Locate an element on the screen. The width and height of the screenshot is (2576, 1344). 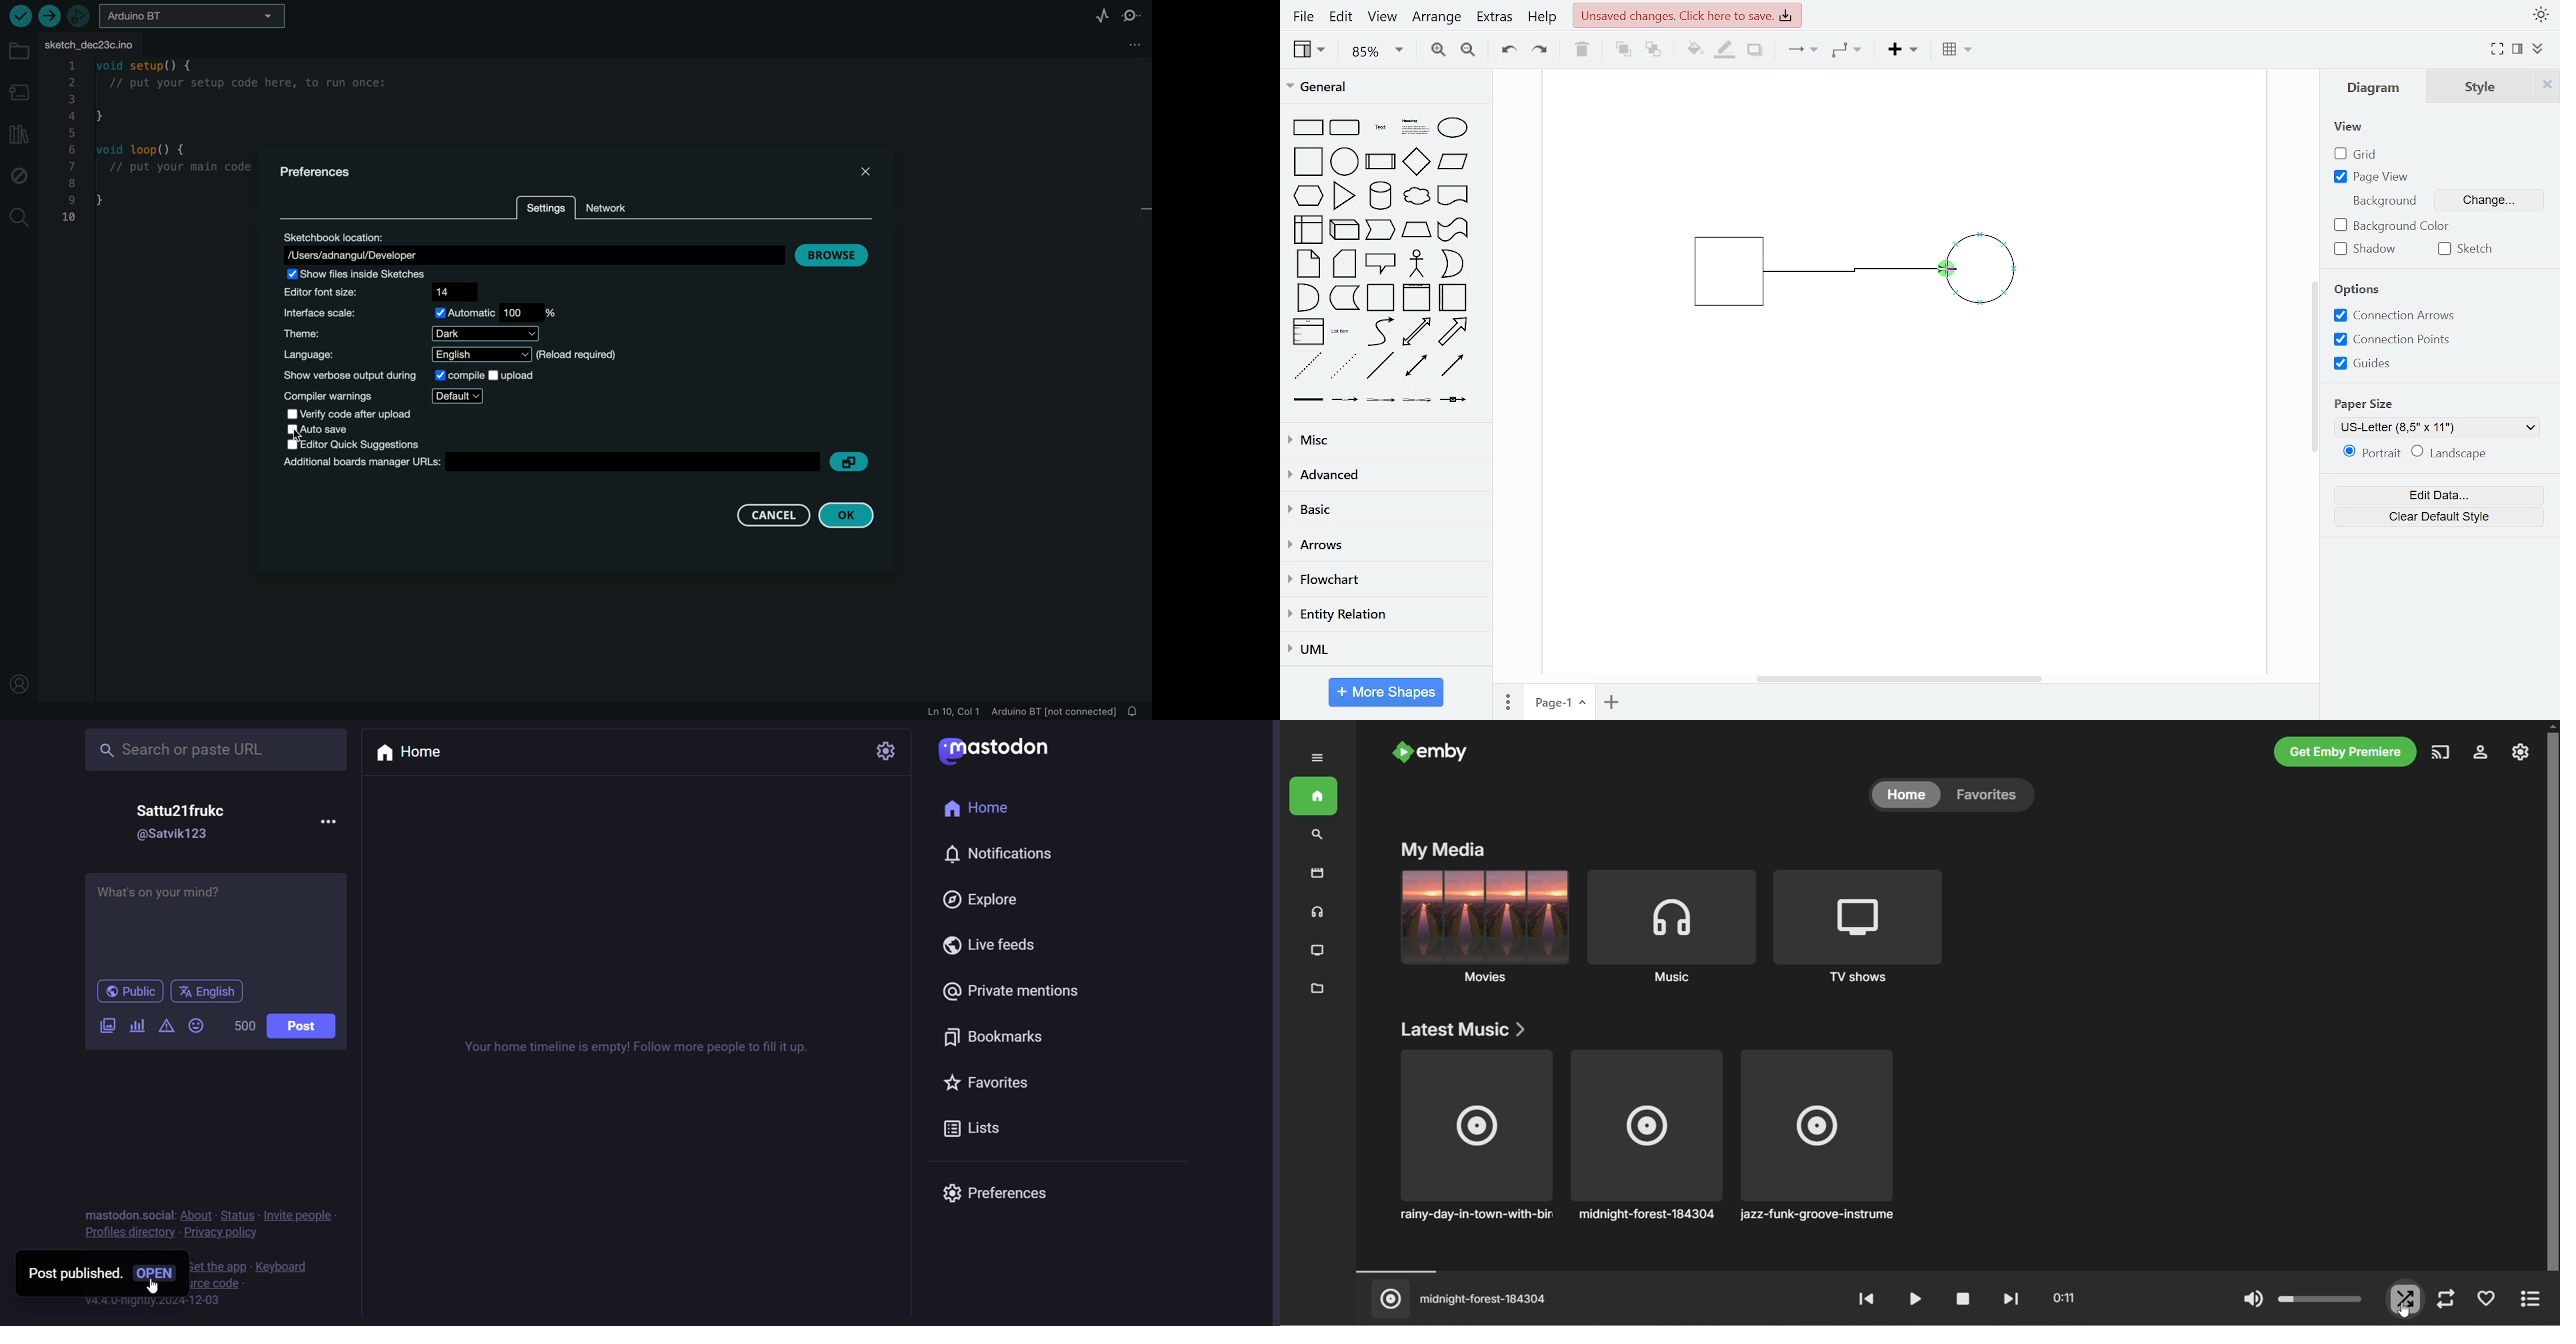
text box is located at coordinates (1416, 129).